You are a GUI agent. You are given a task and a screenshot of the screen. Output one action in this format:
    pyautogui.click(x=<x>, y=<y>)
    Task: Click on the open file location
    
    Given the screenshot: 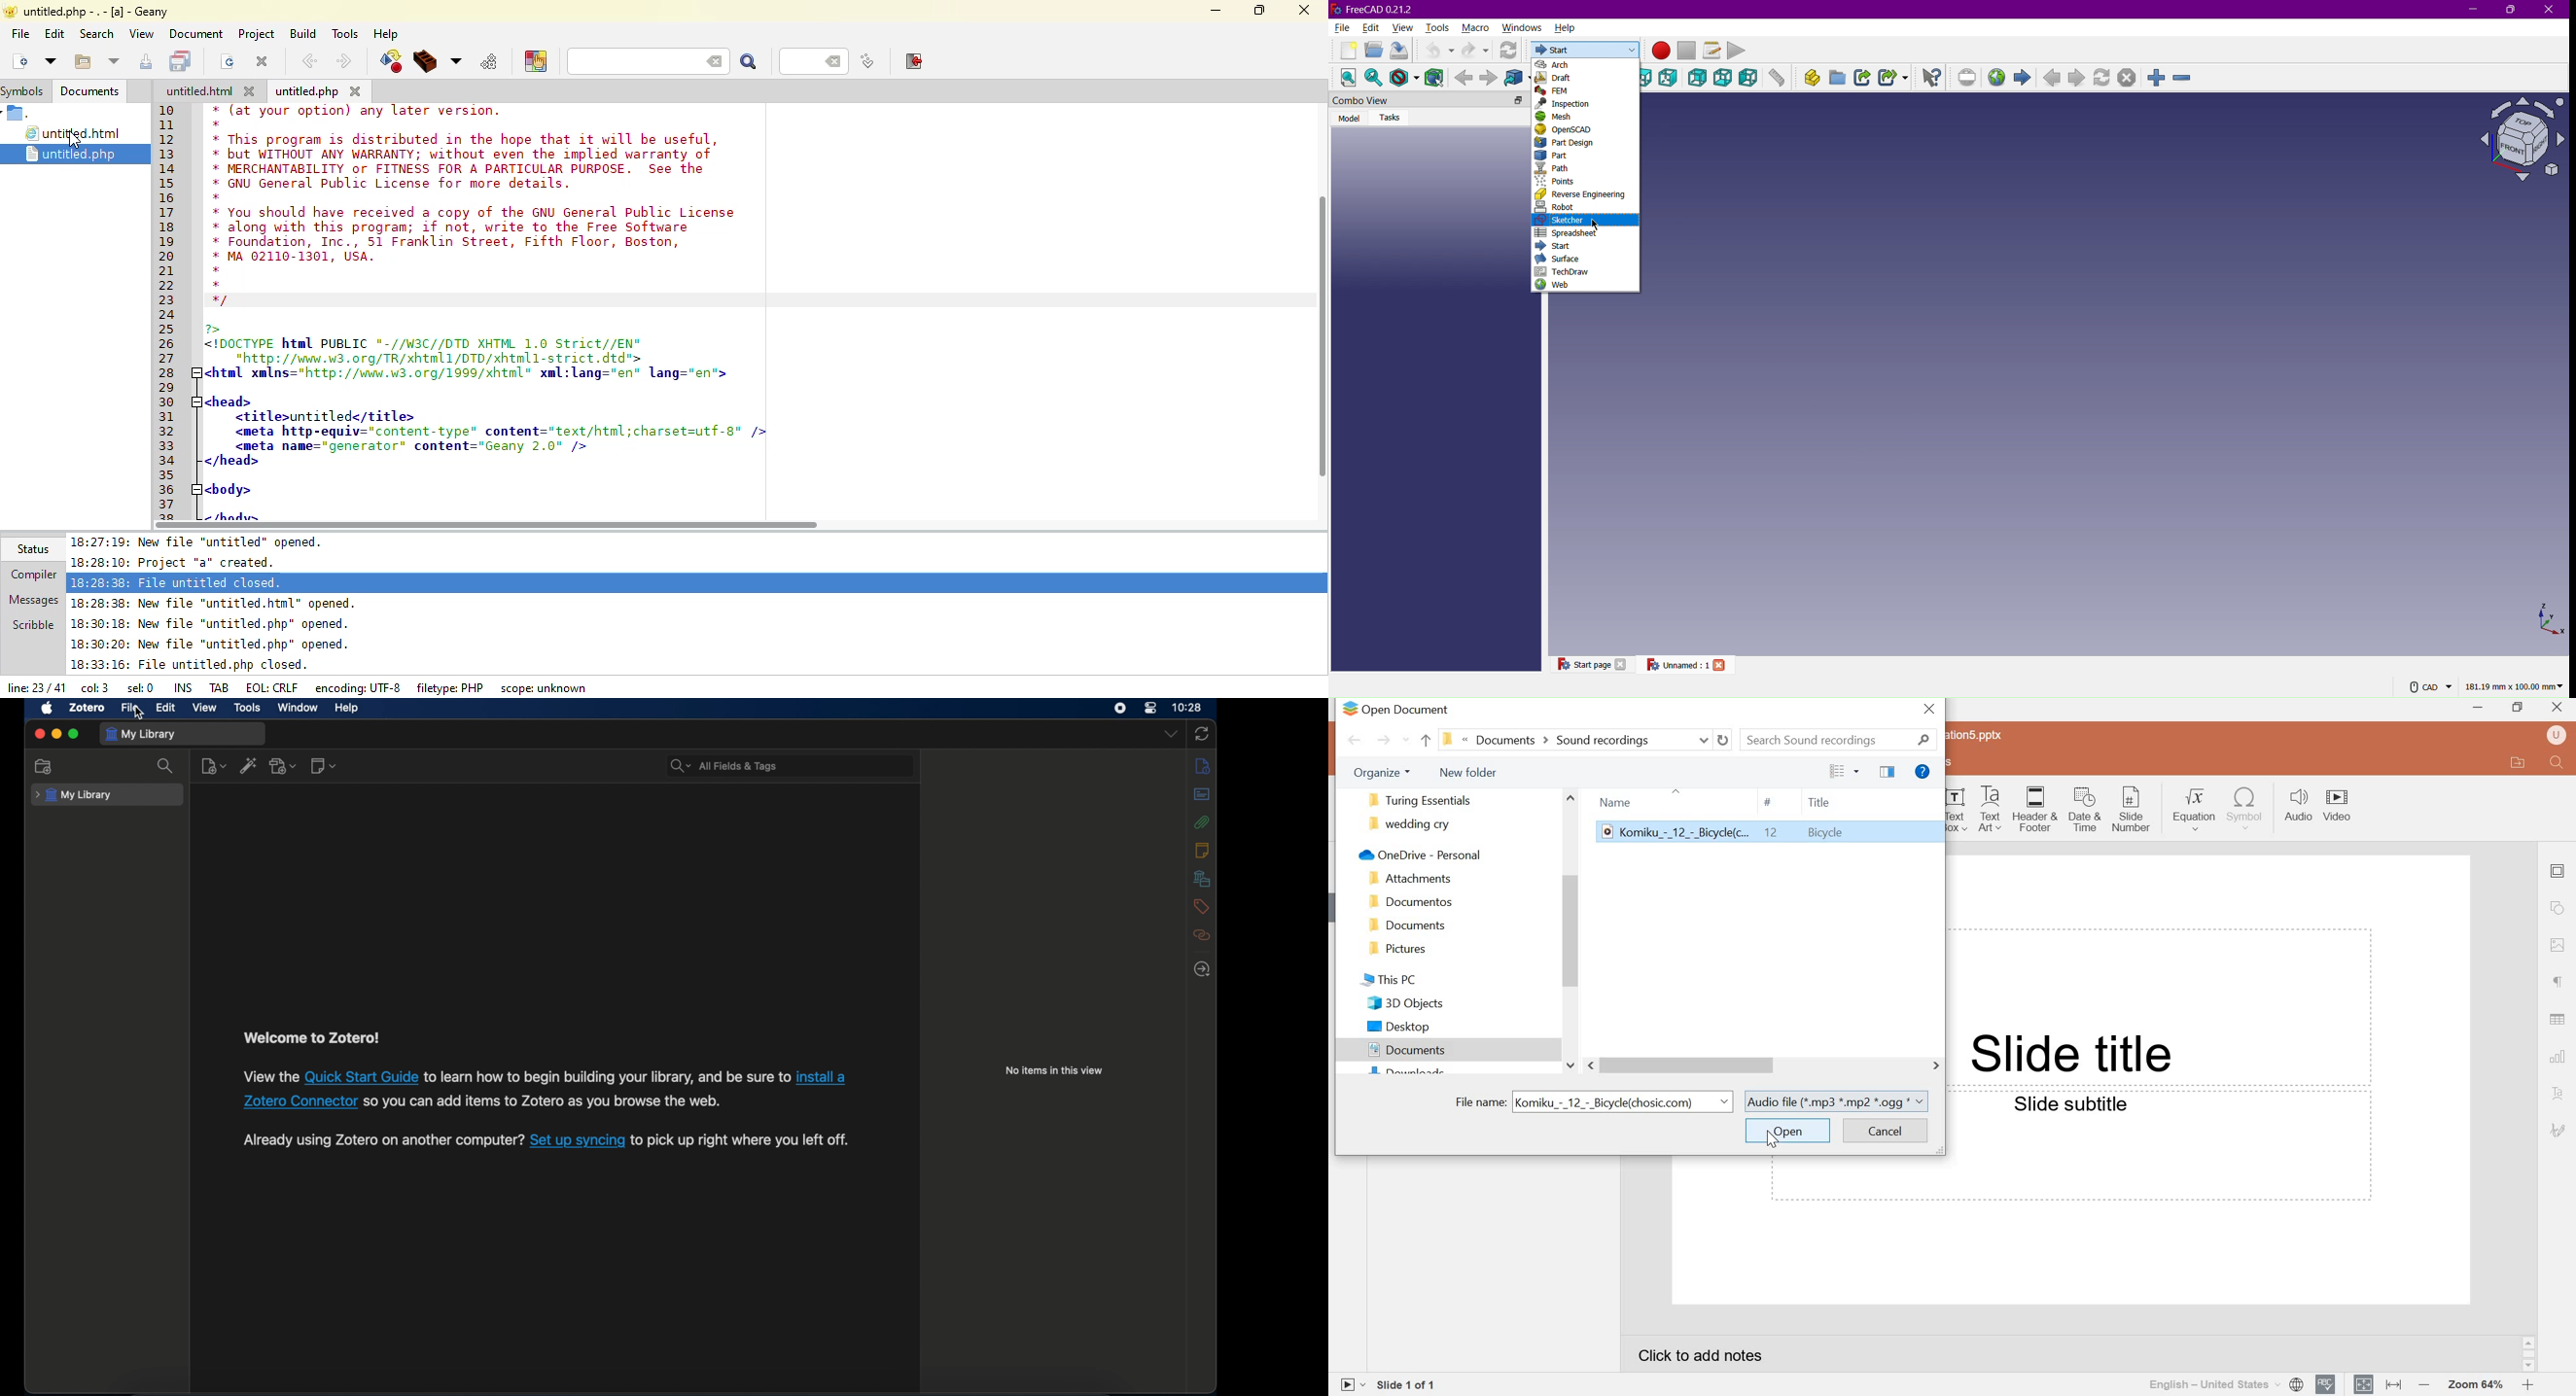 What is the action you would take?
    pyautogui.click(x=2519, y=762)
    